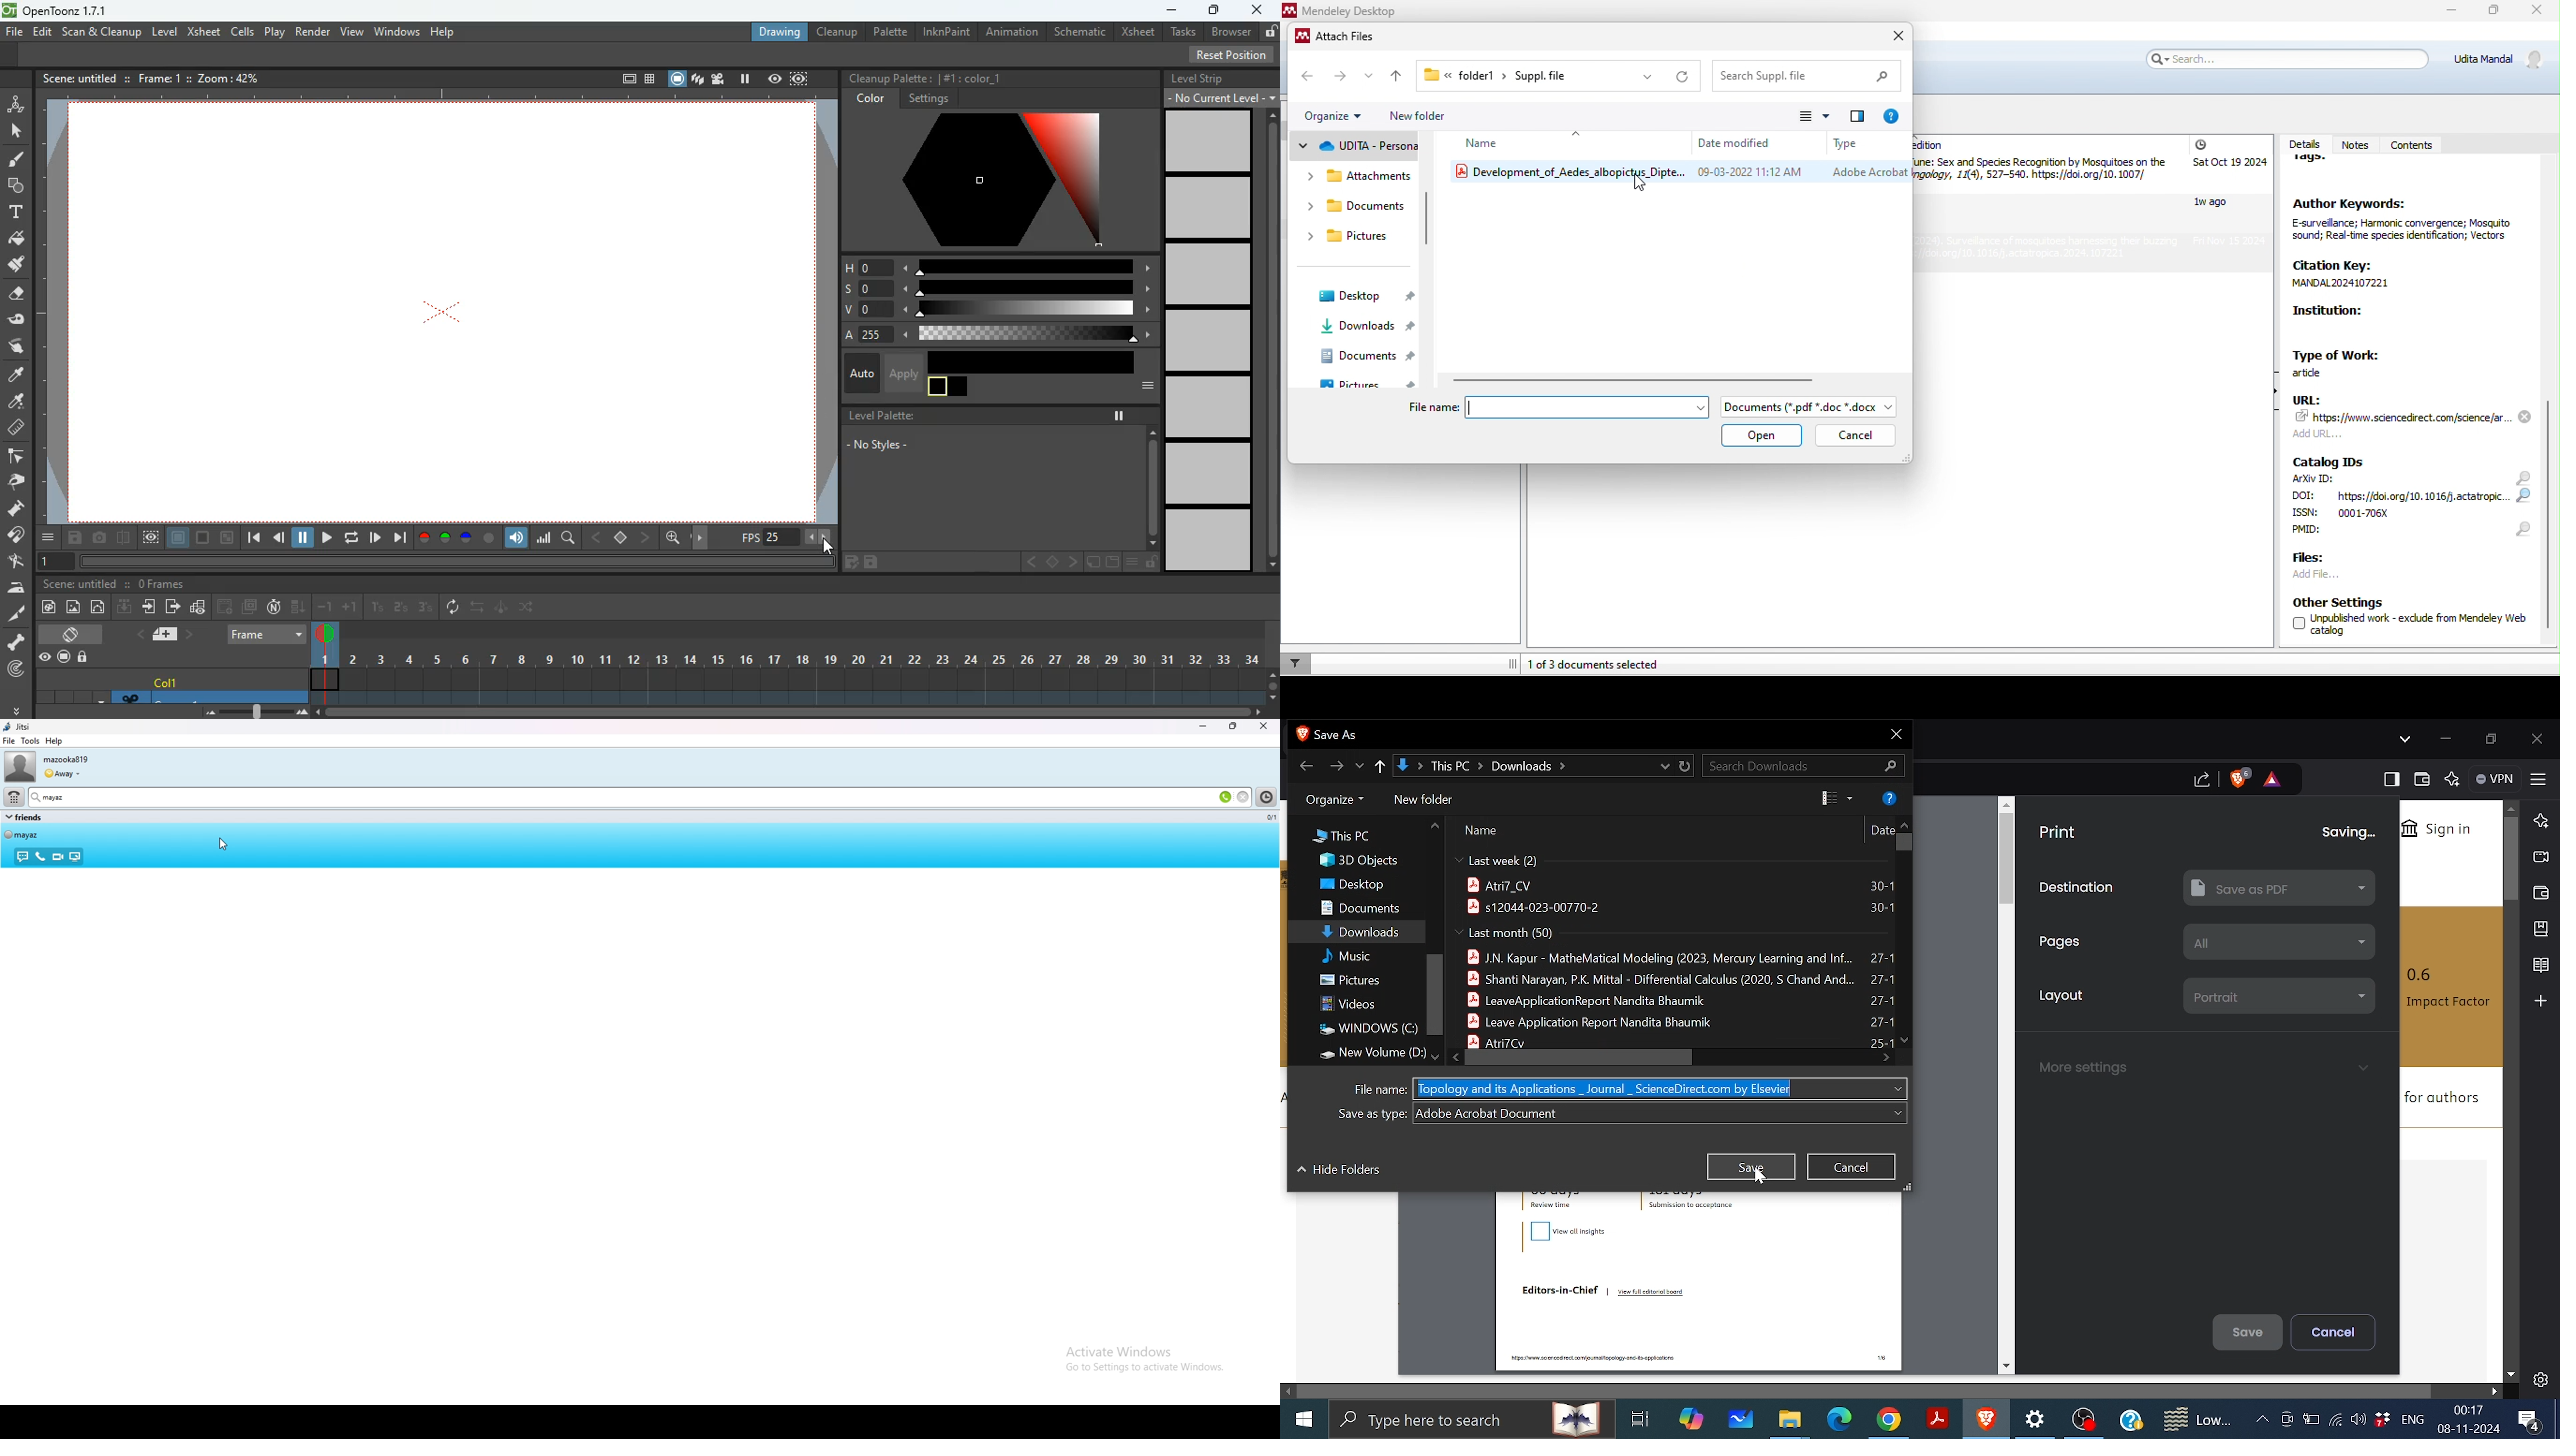 This screenshot has height=1456, width=2576. Describe the element at coordinates (1243, 796) in the screenshot. I see `clear` at that location.